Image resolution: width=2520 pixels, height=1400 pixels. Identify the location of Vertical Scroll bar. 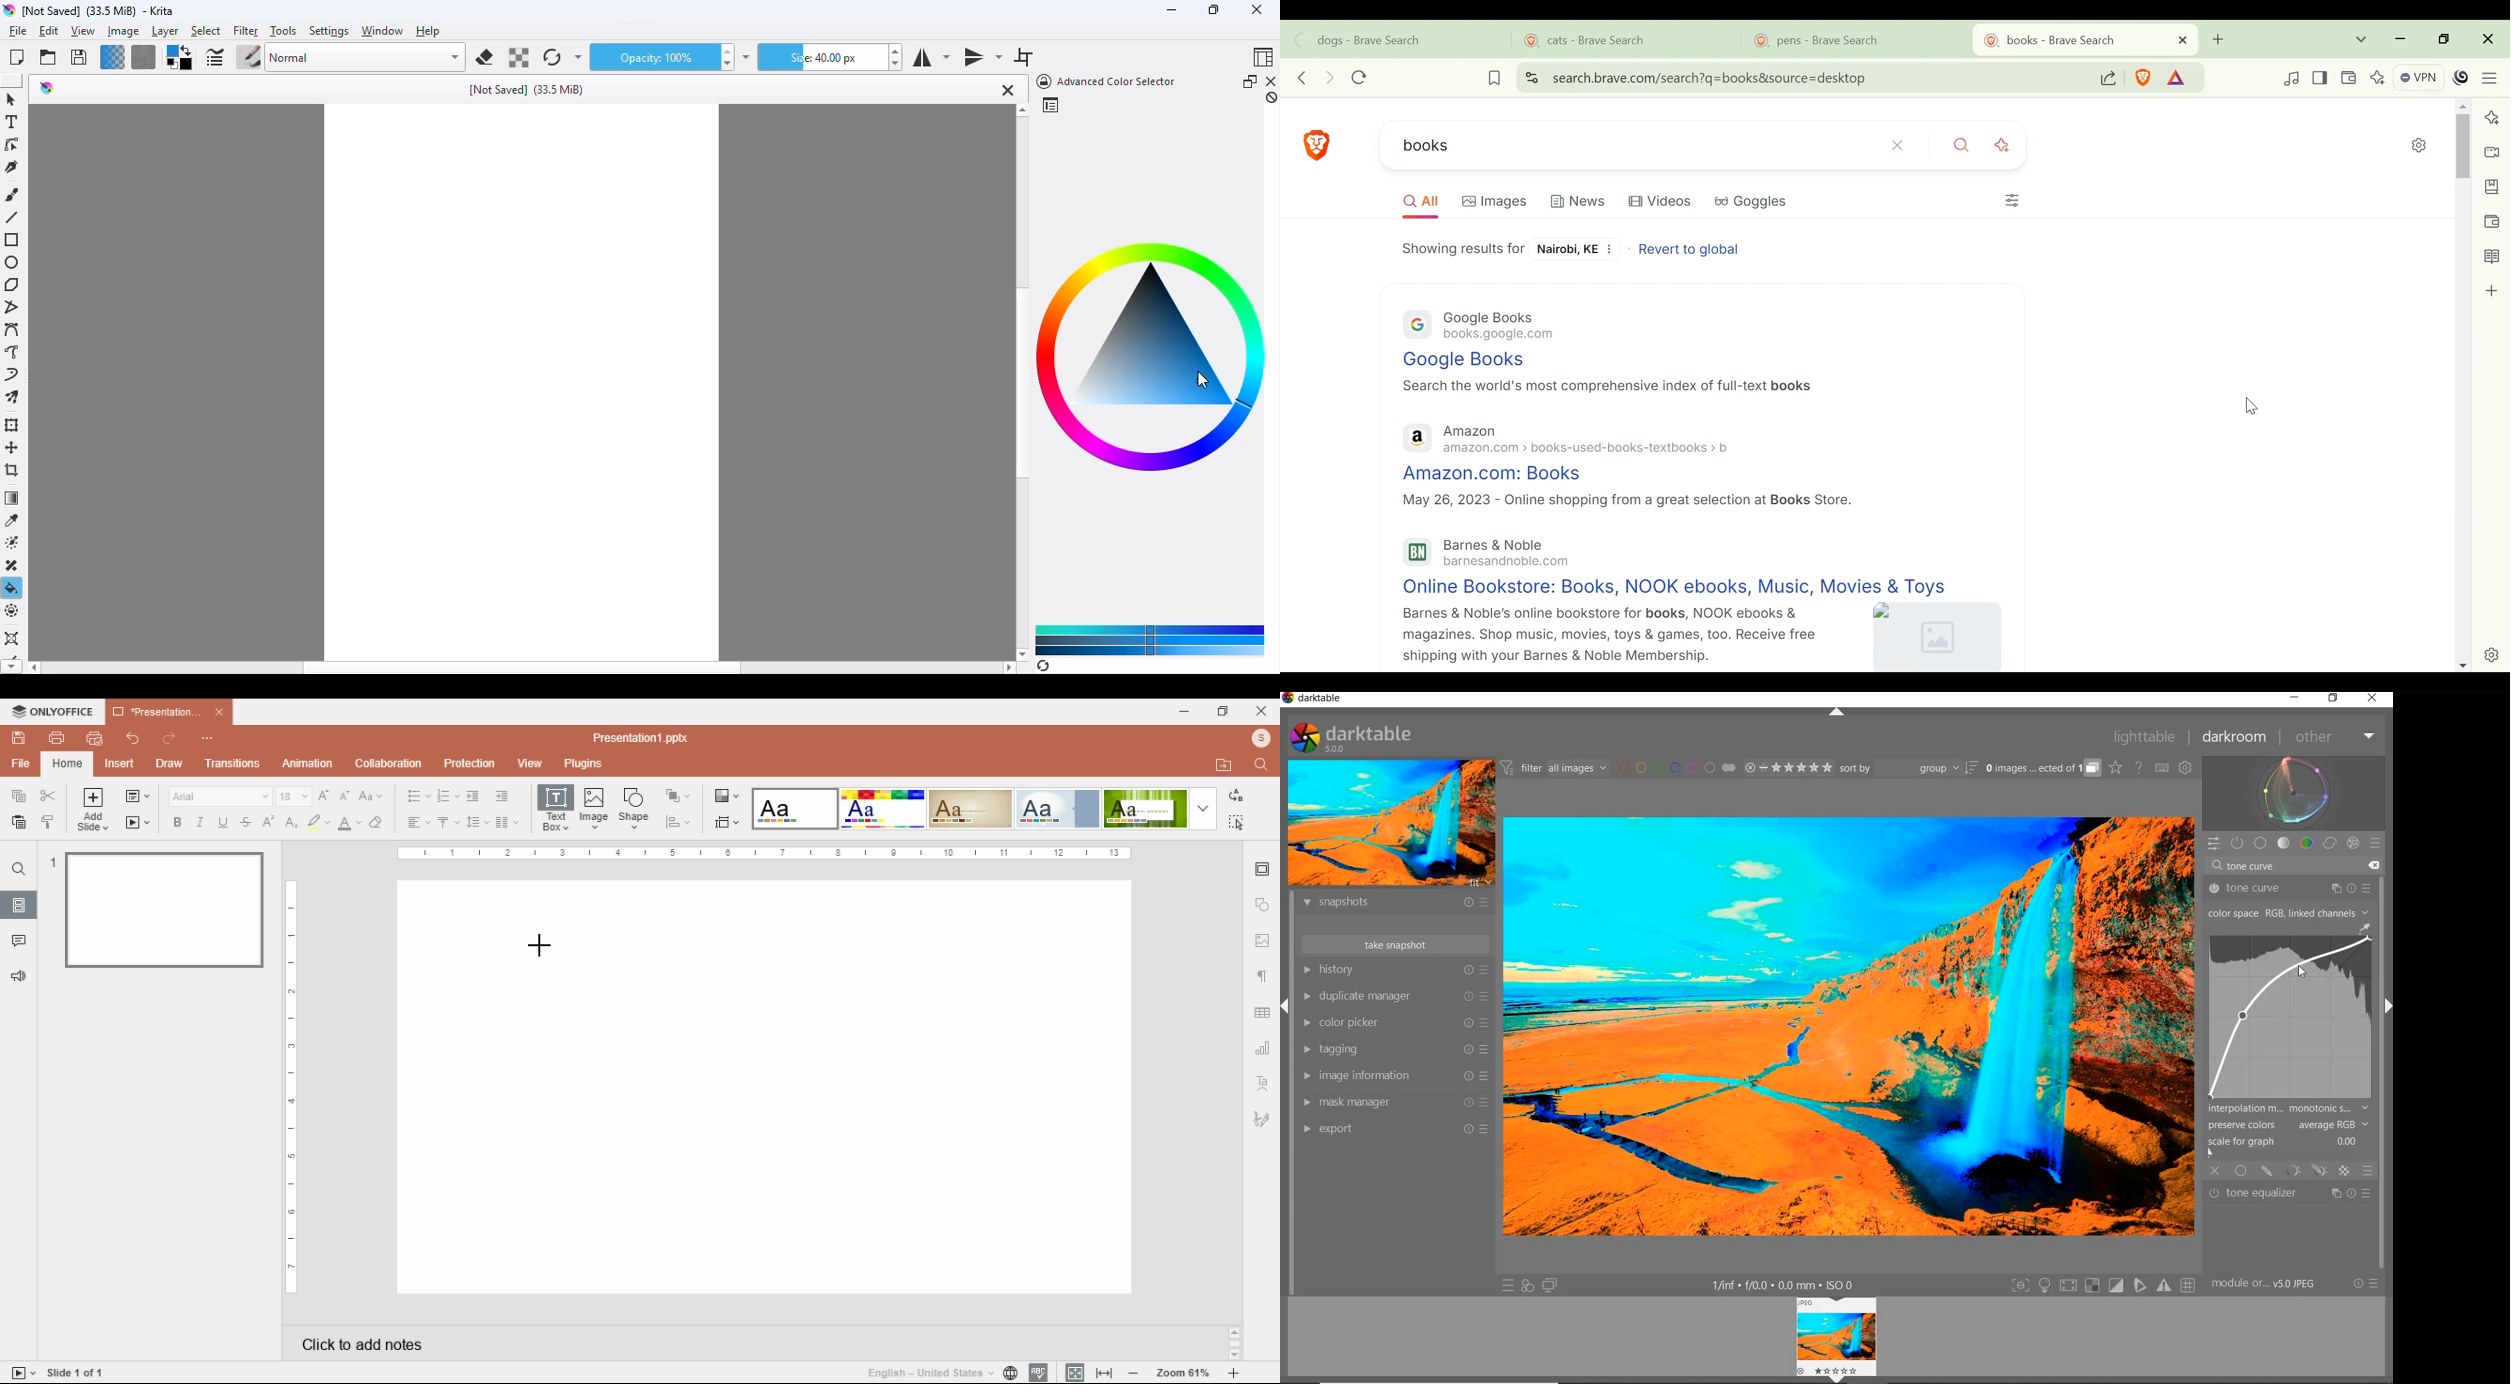
(2462, 147).